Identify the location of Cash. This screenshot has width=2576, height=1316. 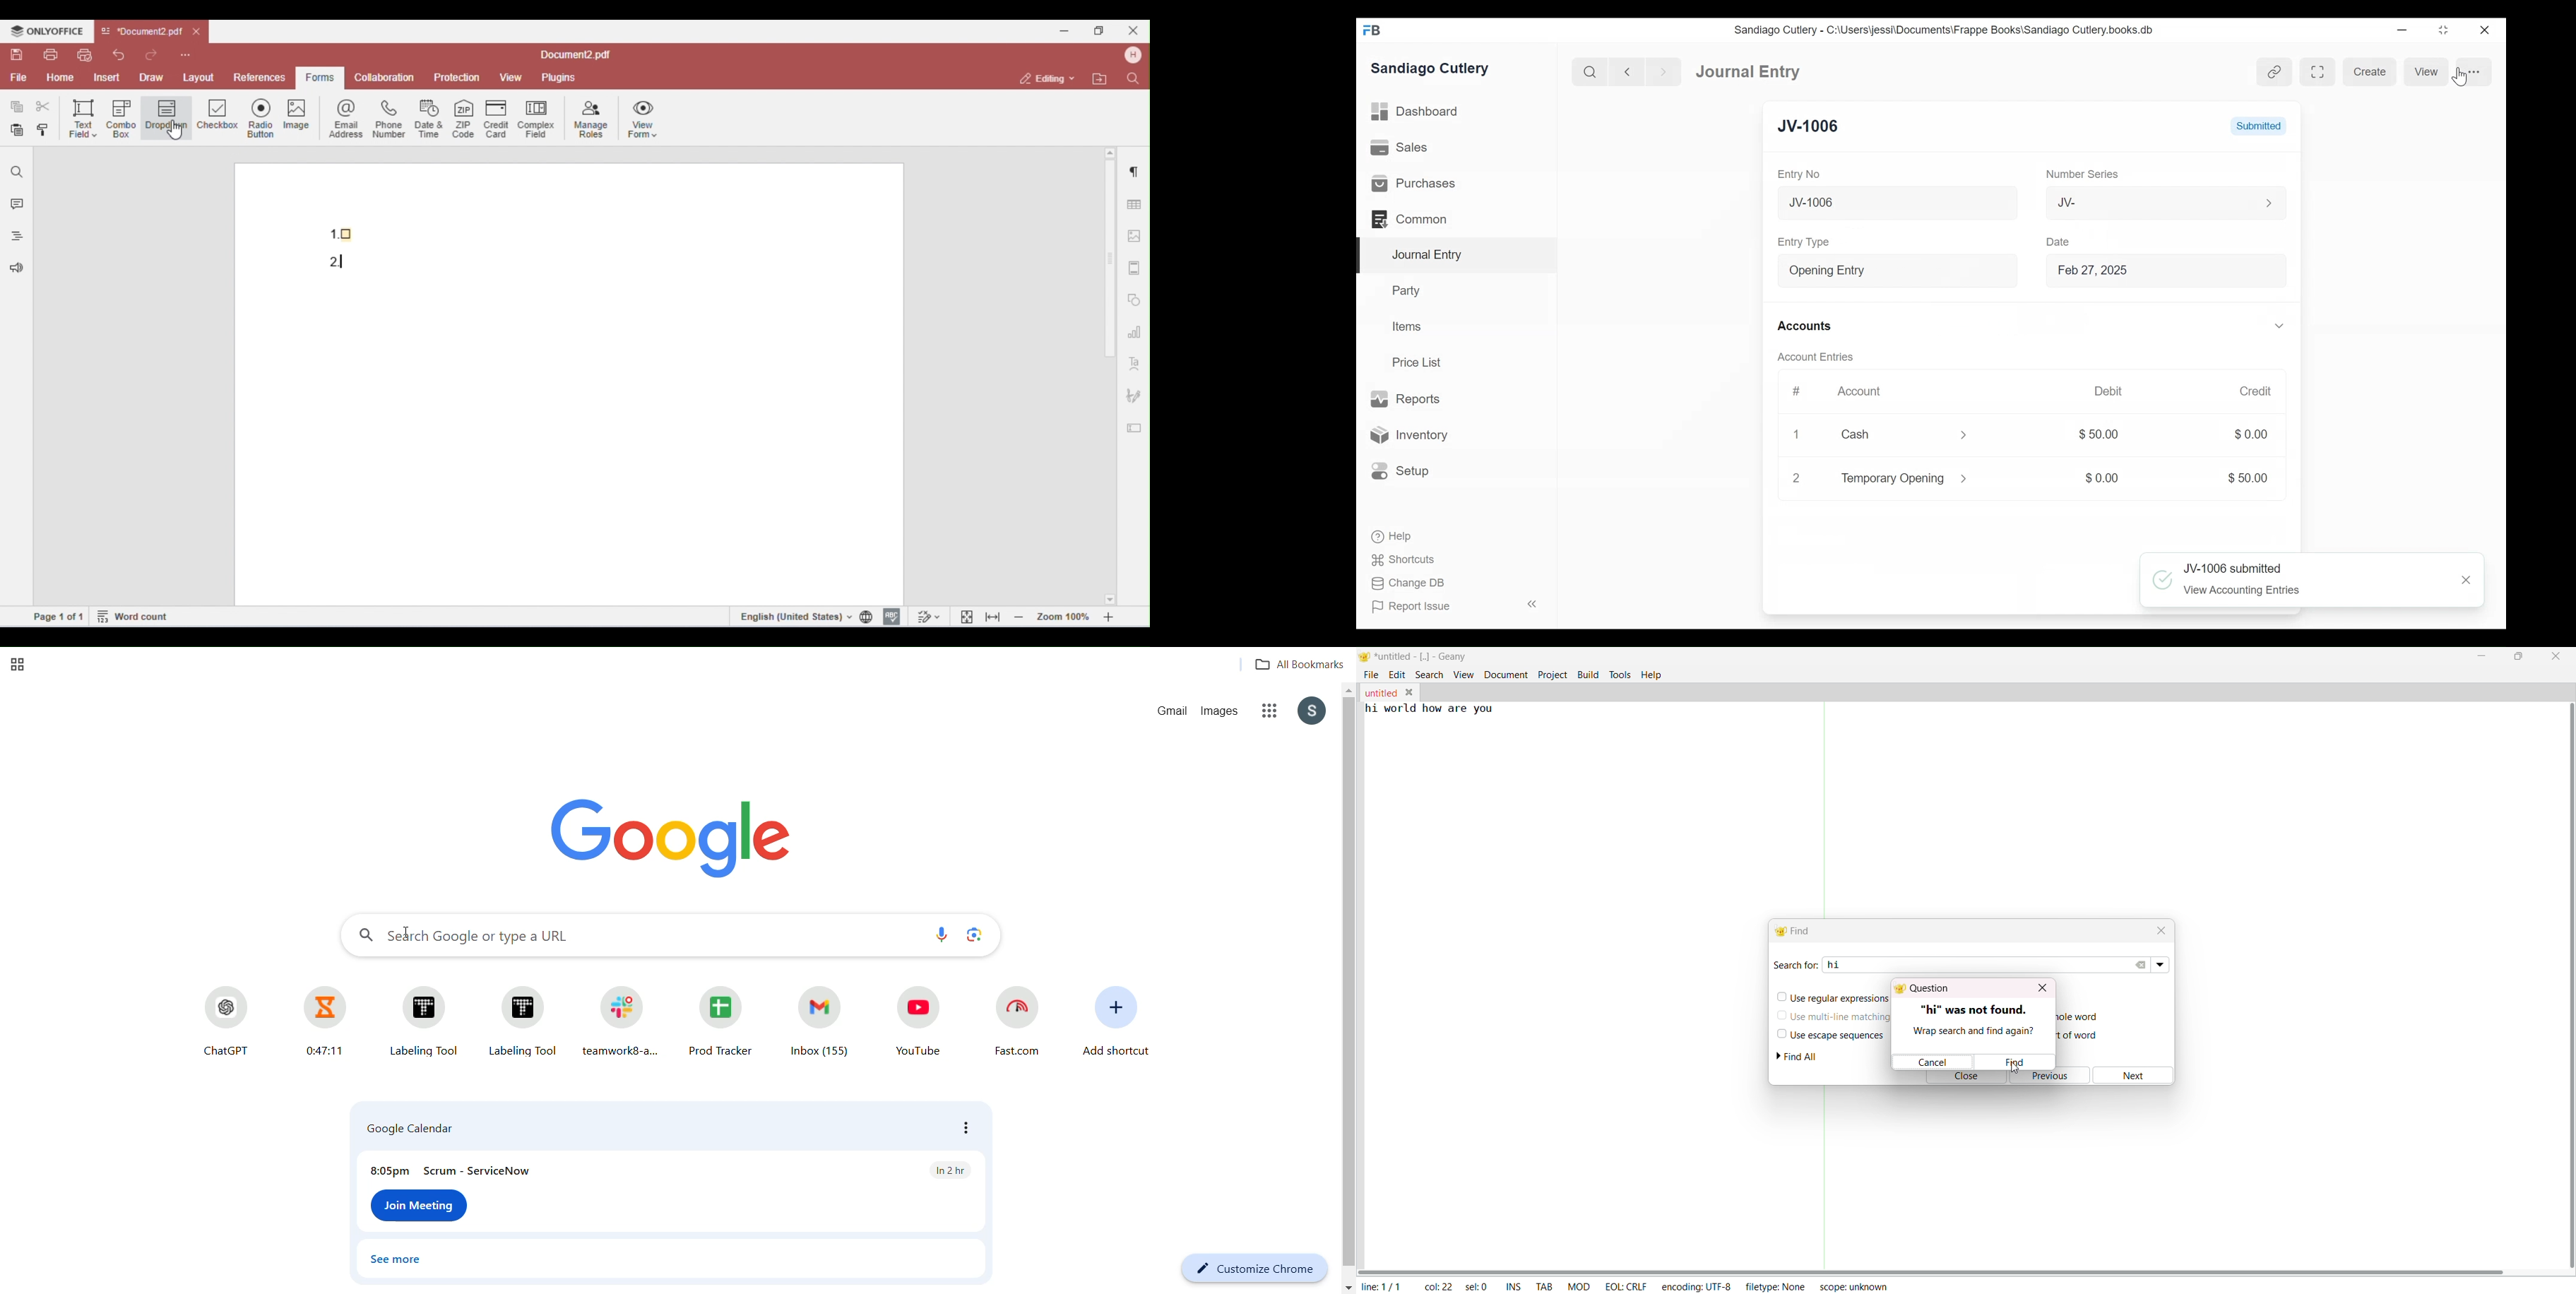
(1888, 434).